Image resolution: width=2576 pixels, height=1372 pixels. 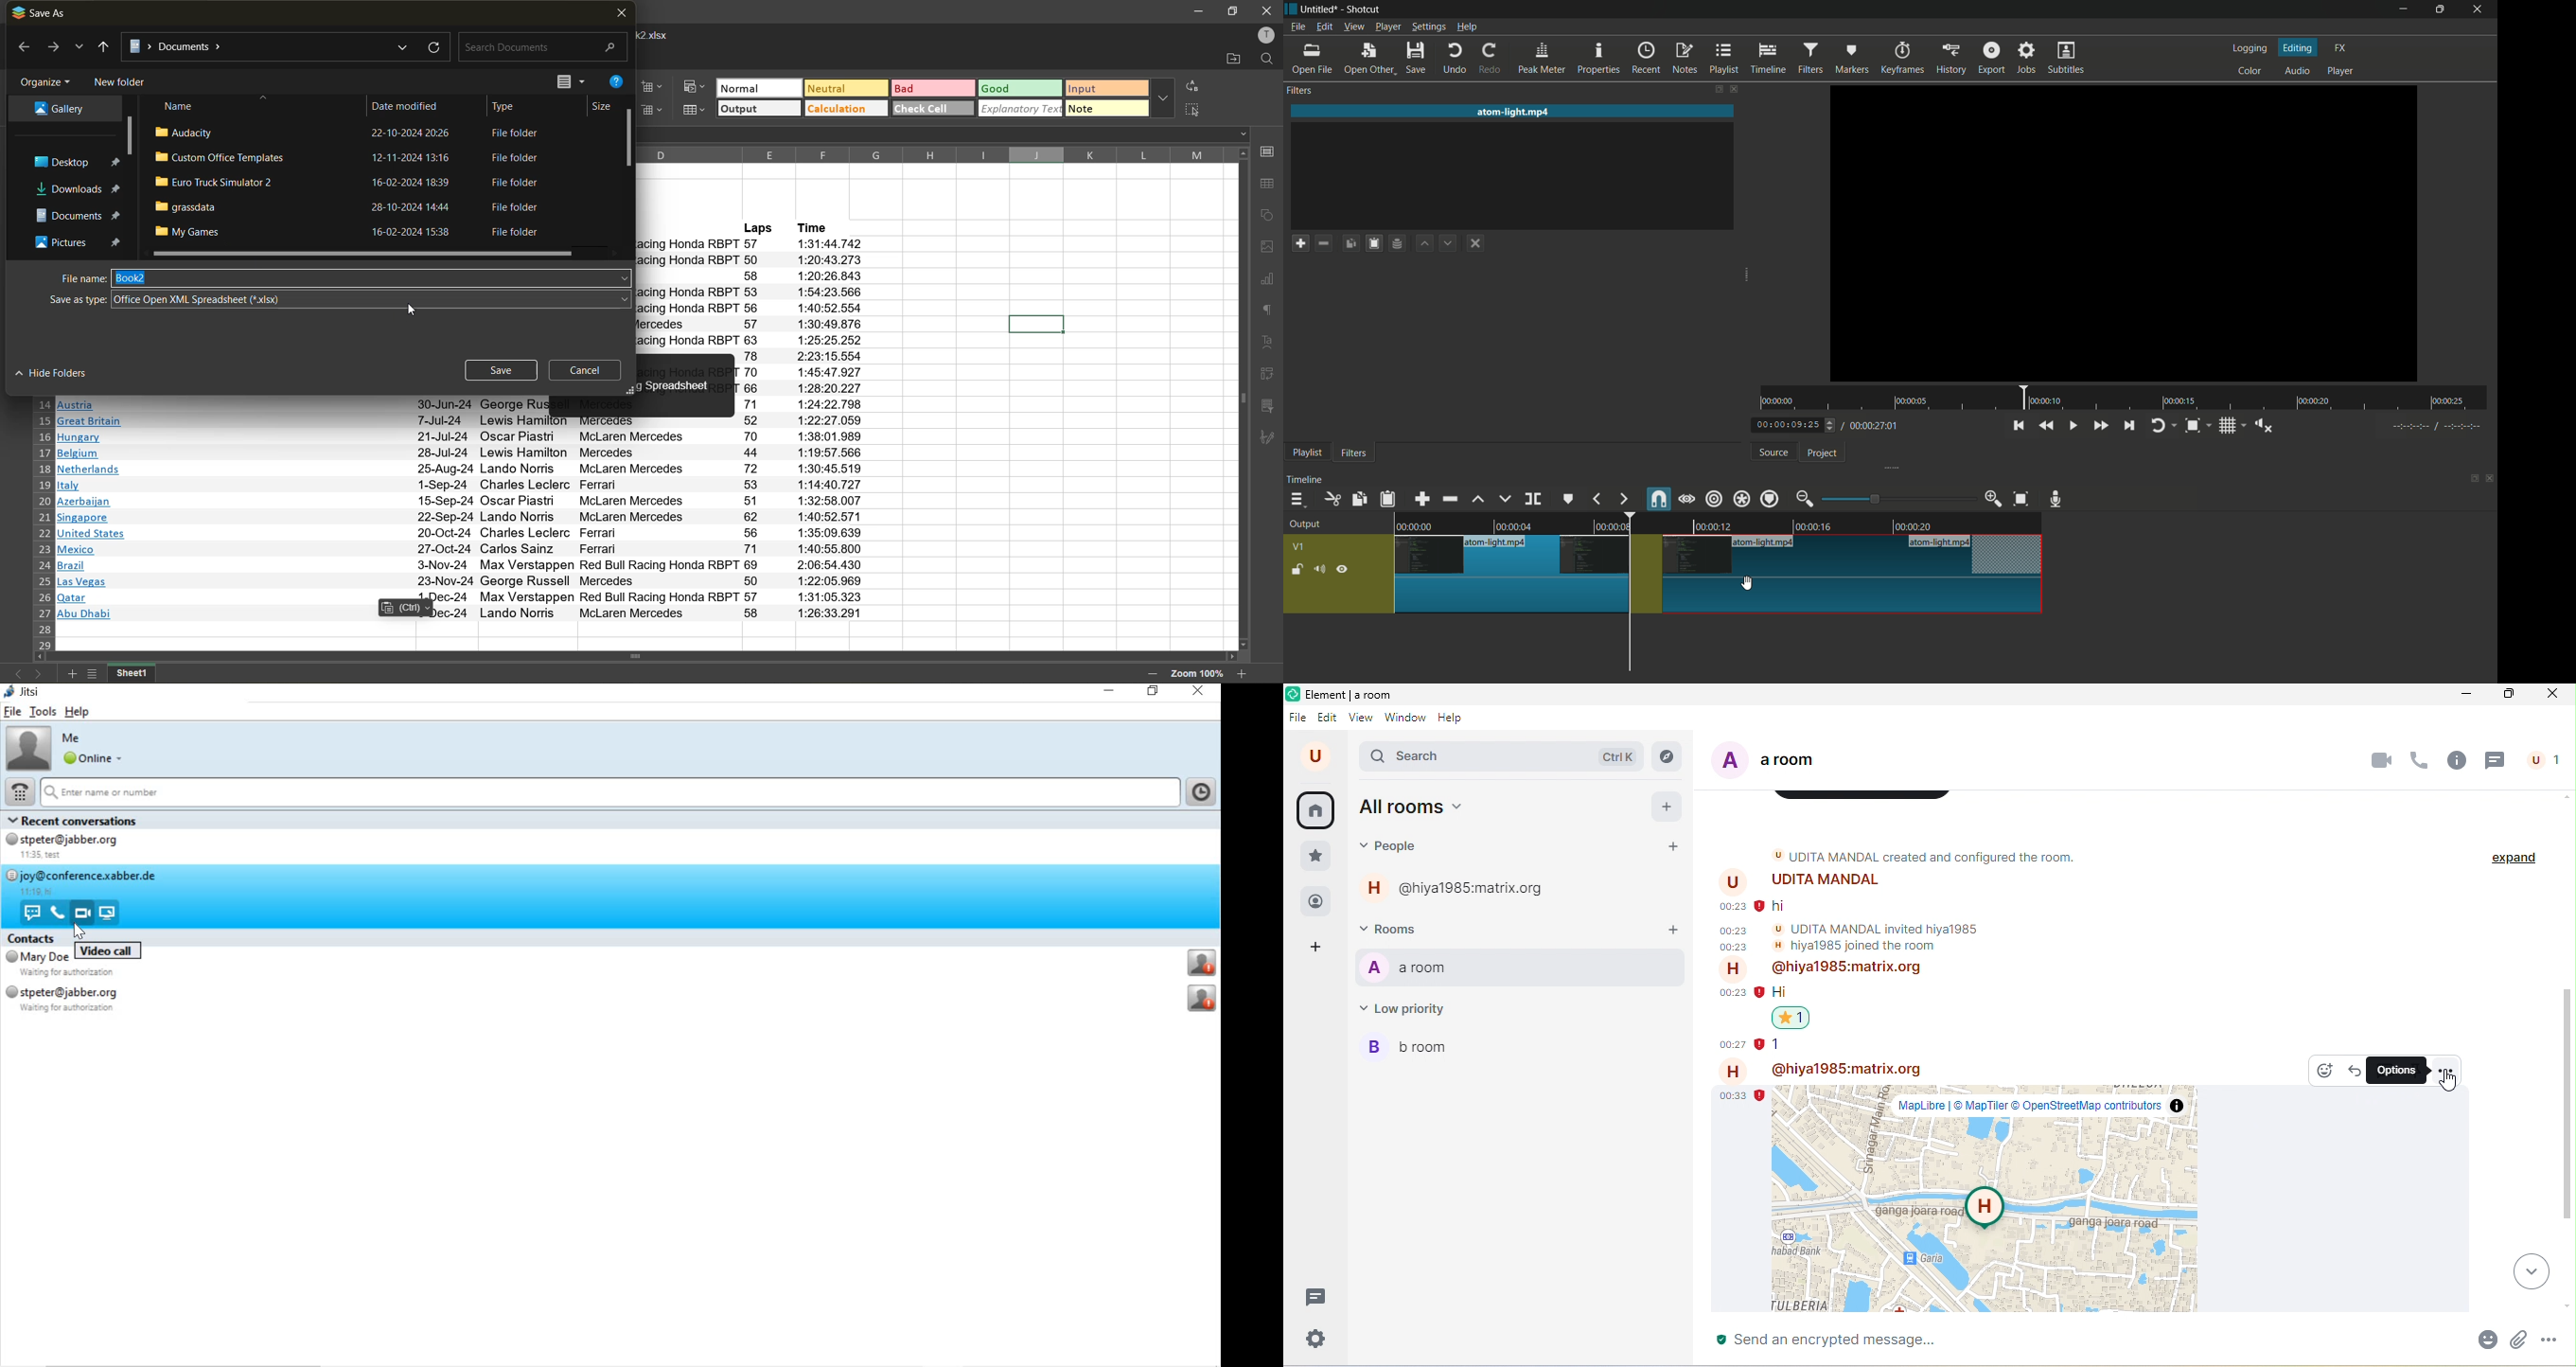 I want to click on save as, so click(x=41, y=13).